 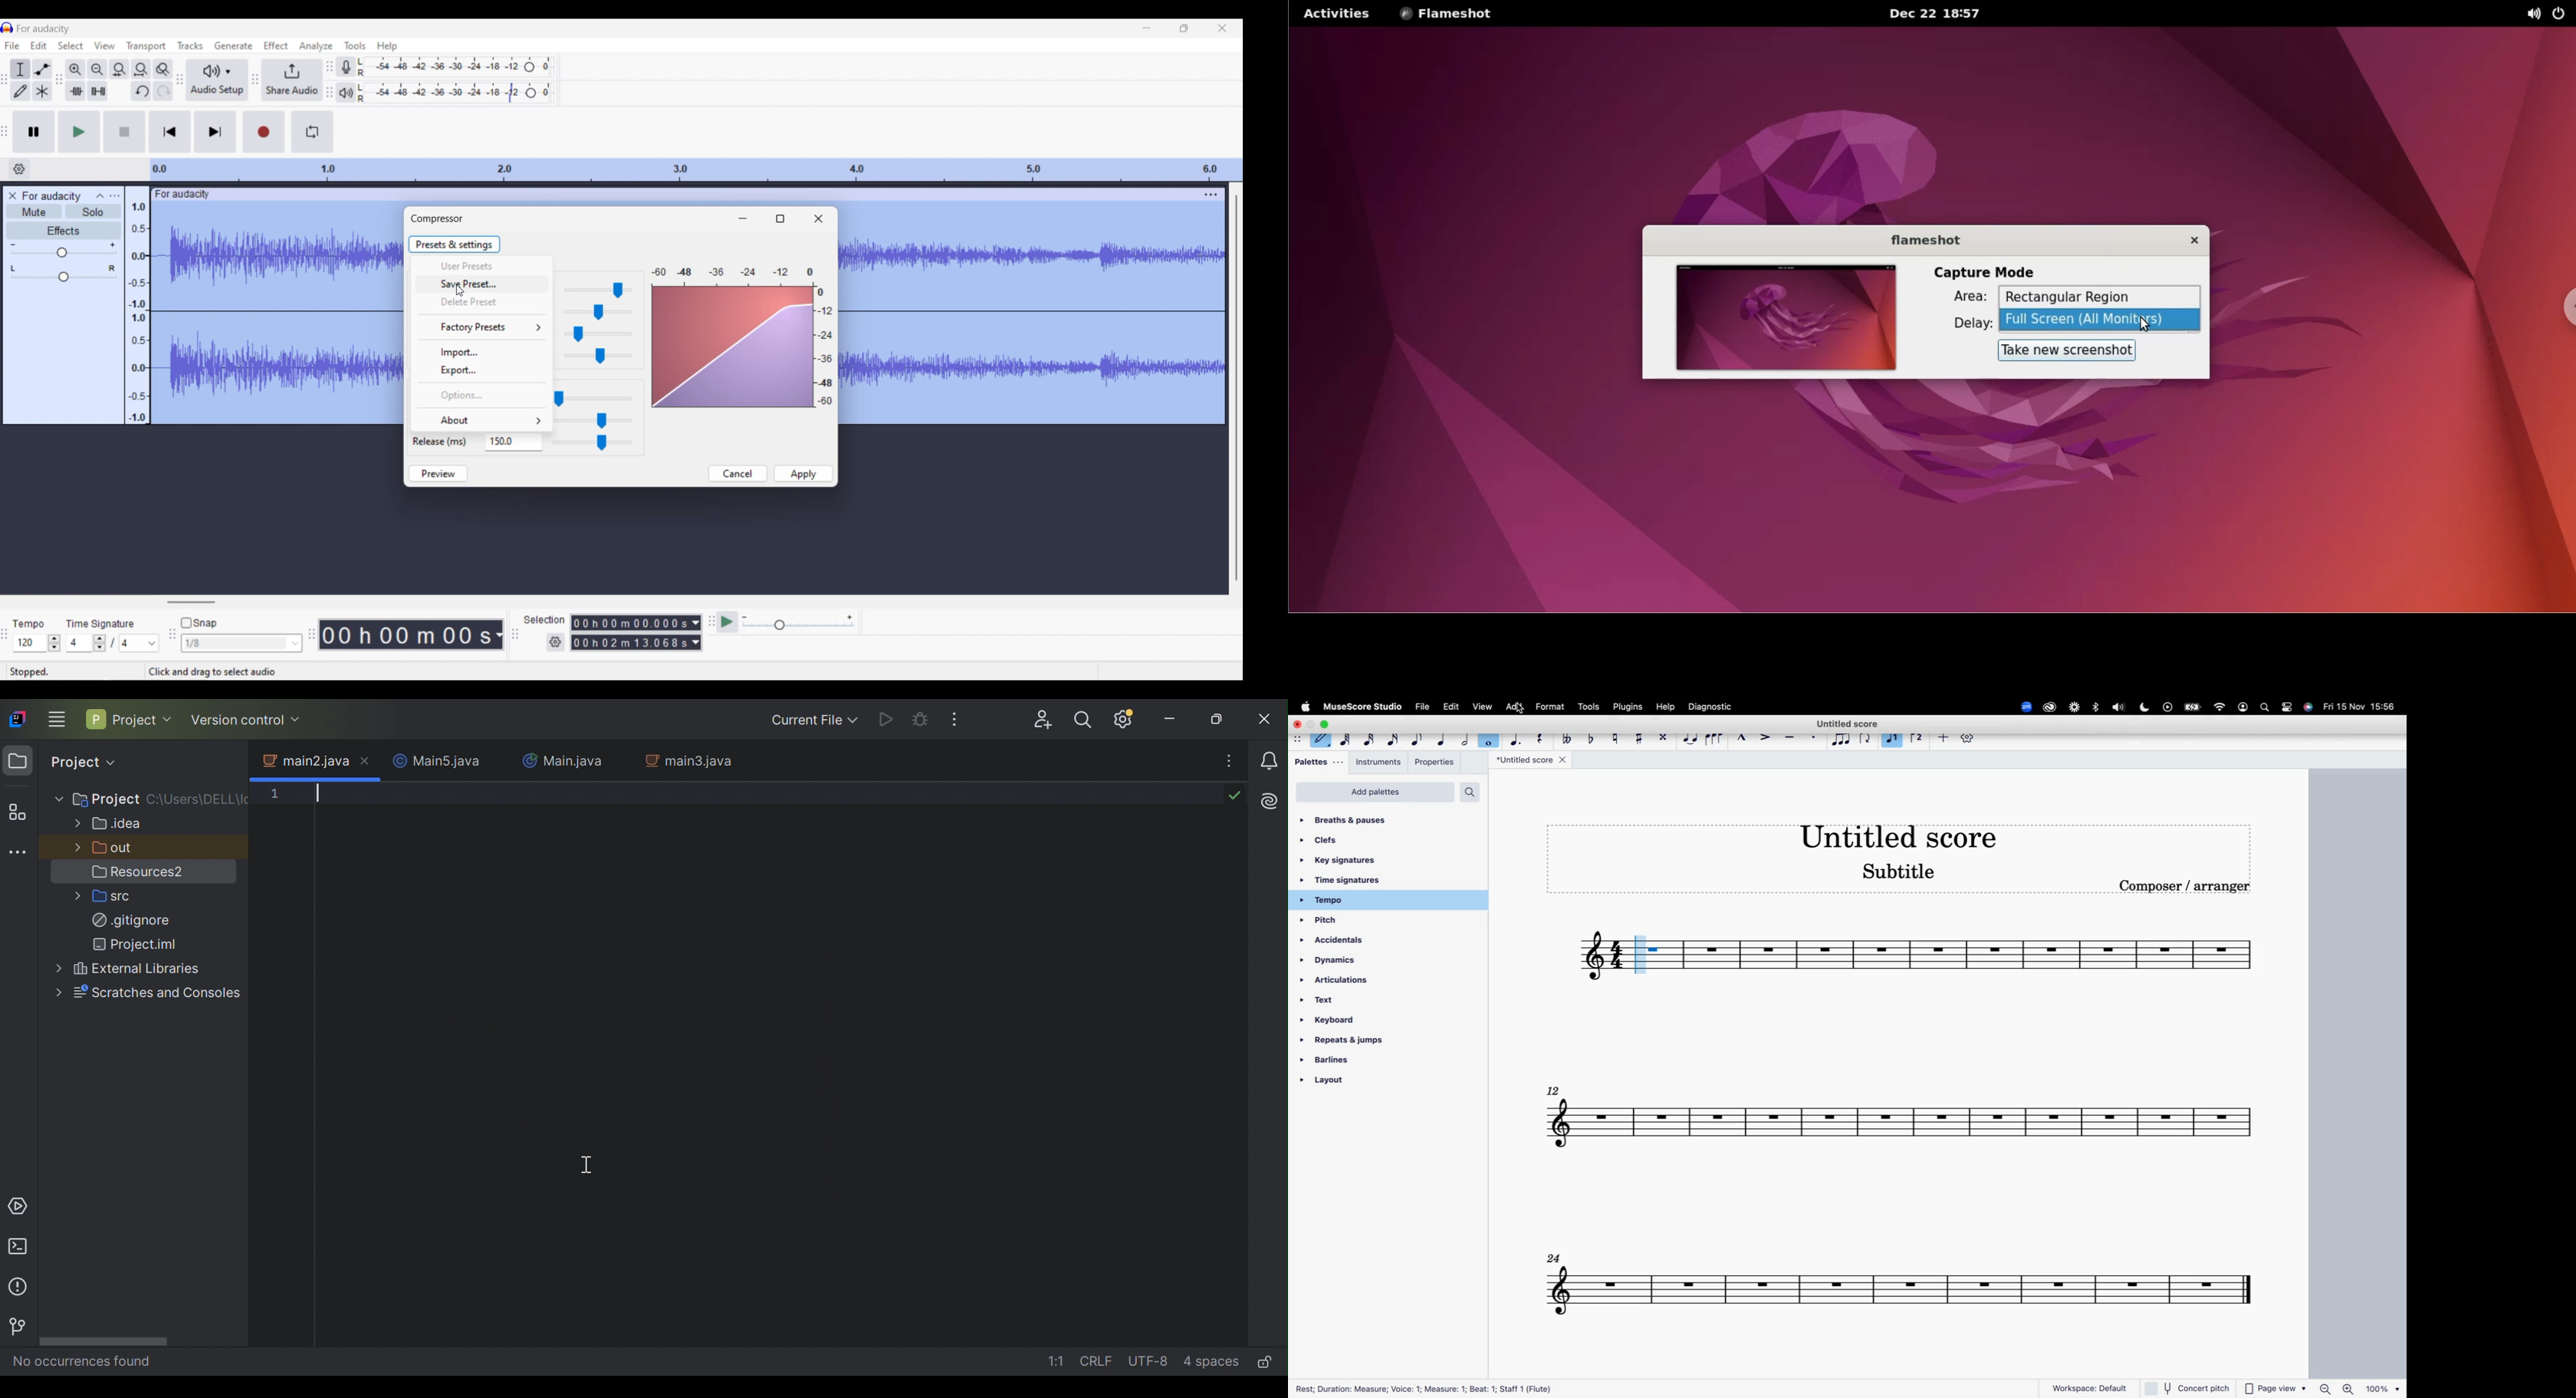 What do you see at coordinates (1865, 740) in the screenshot?
I see `flip direction` at bounding box center [1865, 740].